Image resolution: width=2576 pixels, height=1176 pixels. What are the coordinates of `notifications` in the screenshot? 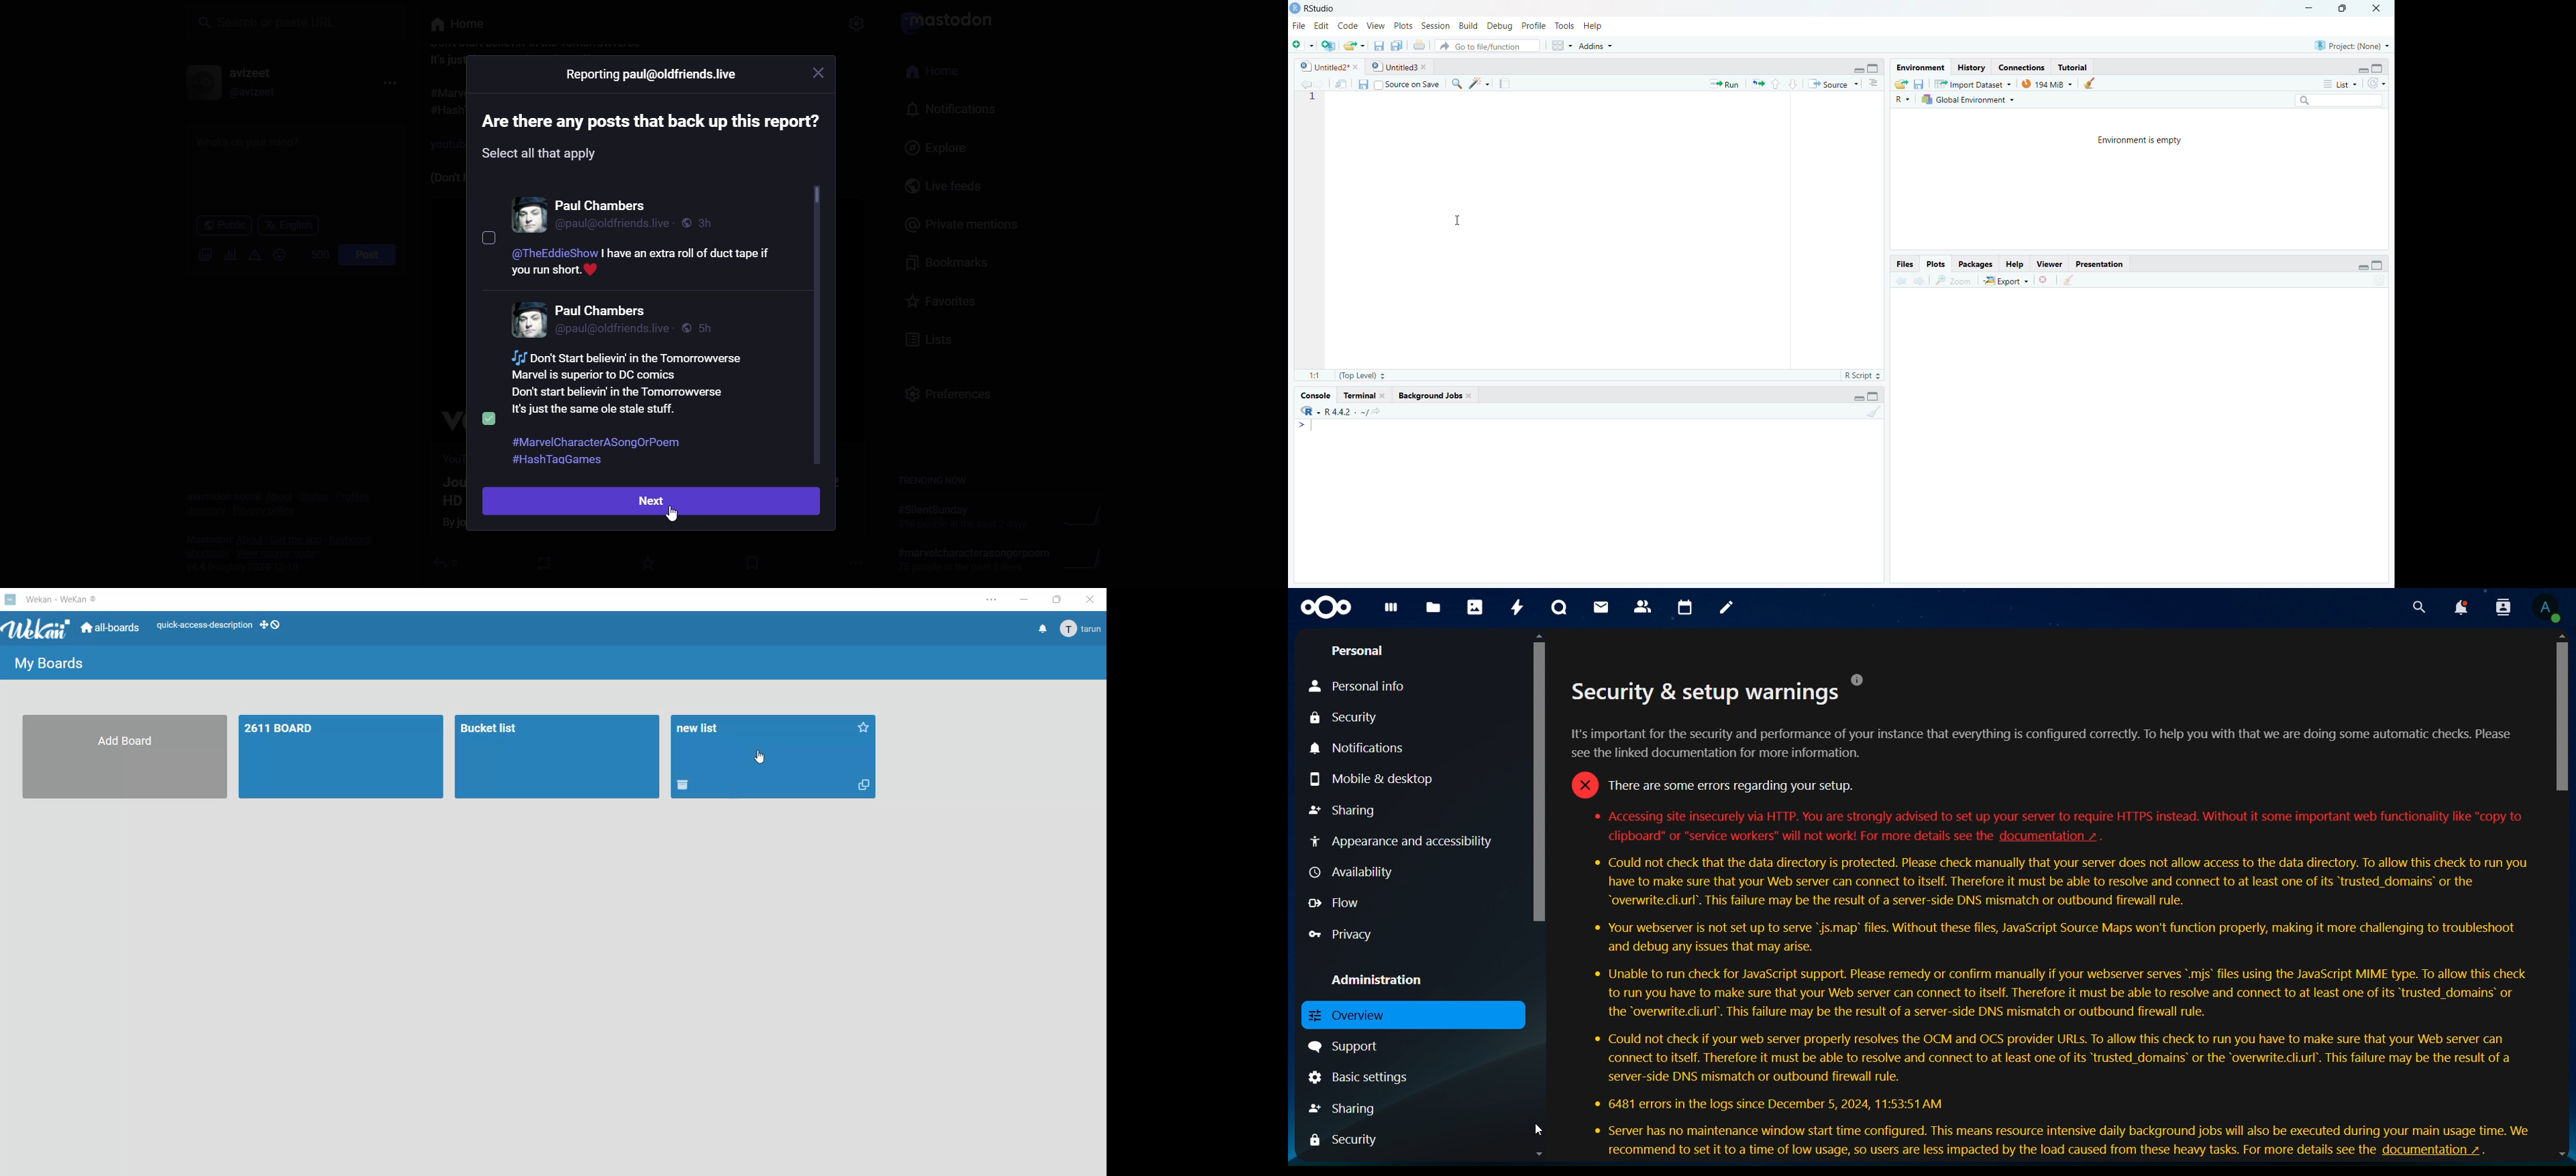 It's located at (1042, 631).